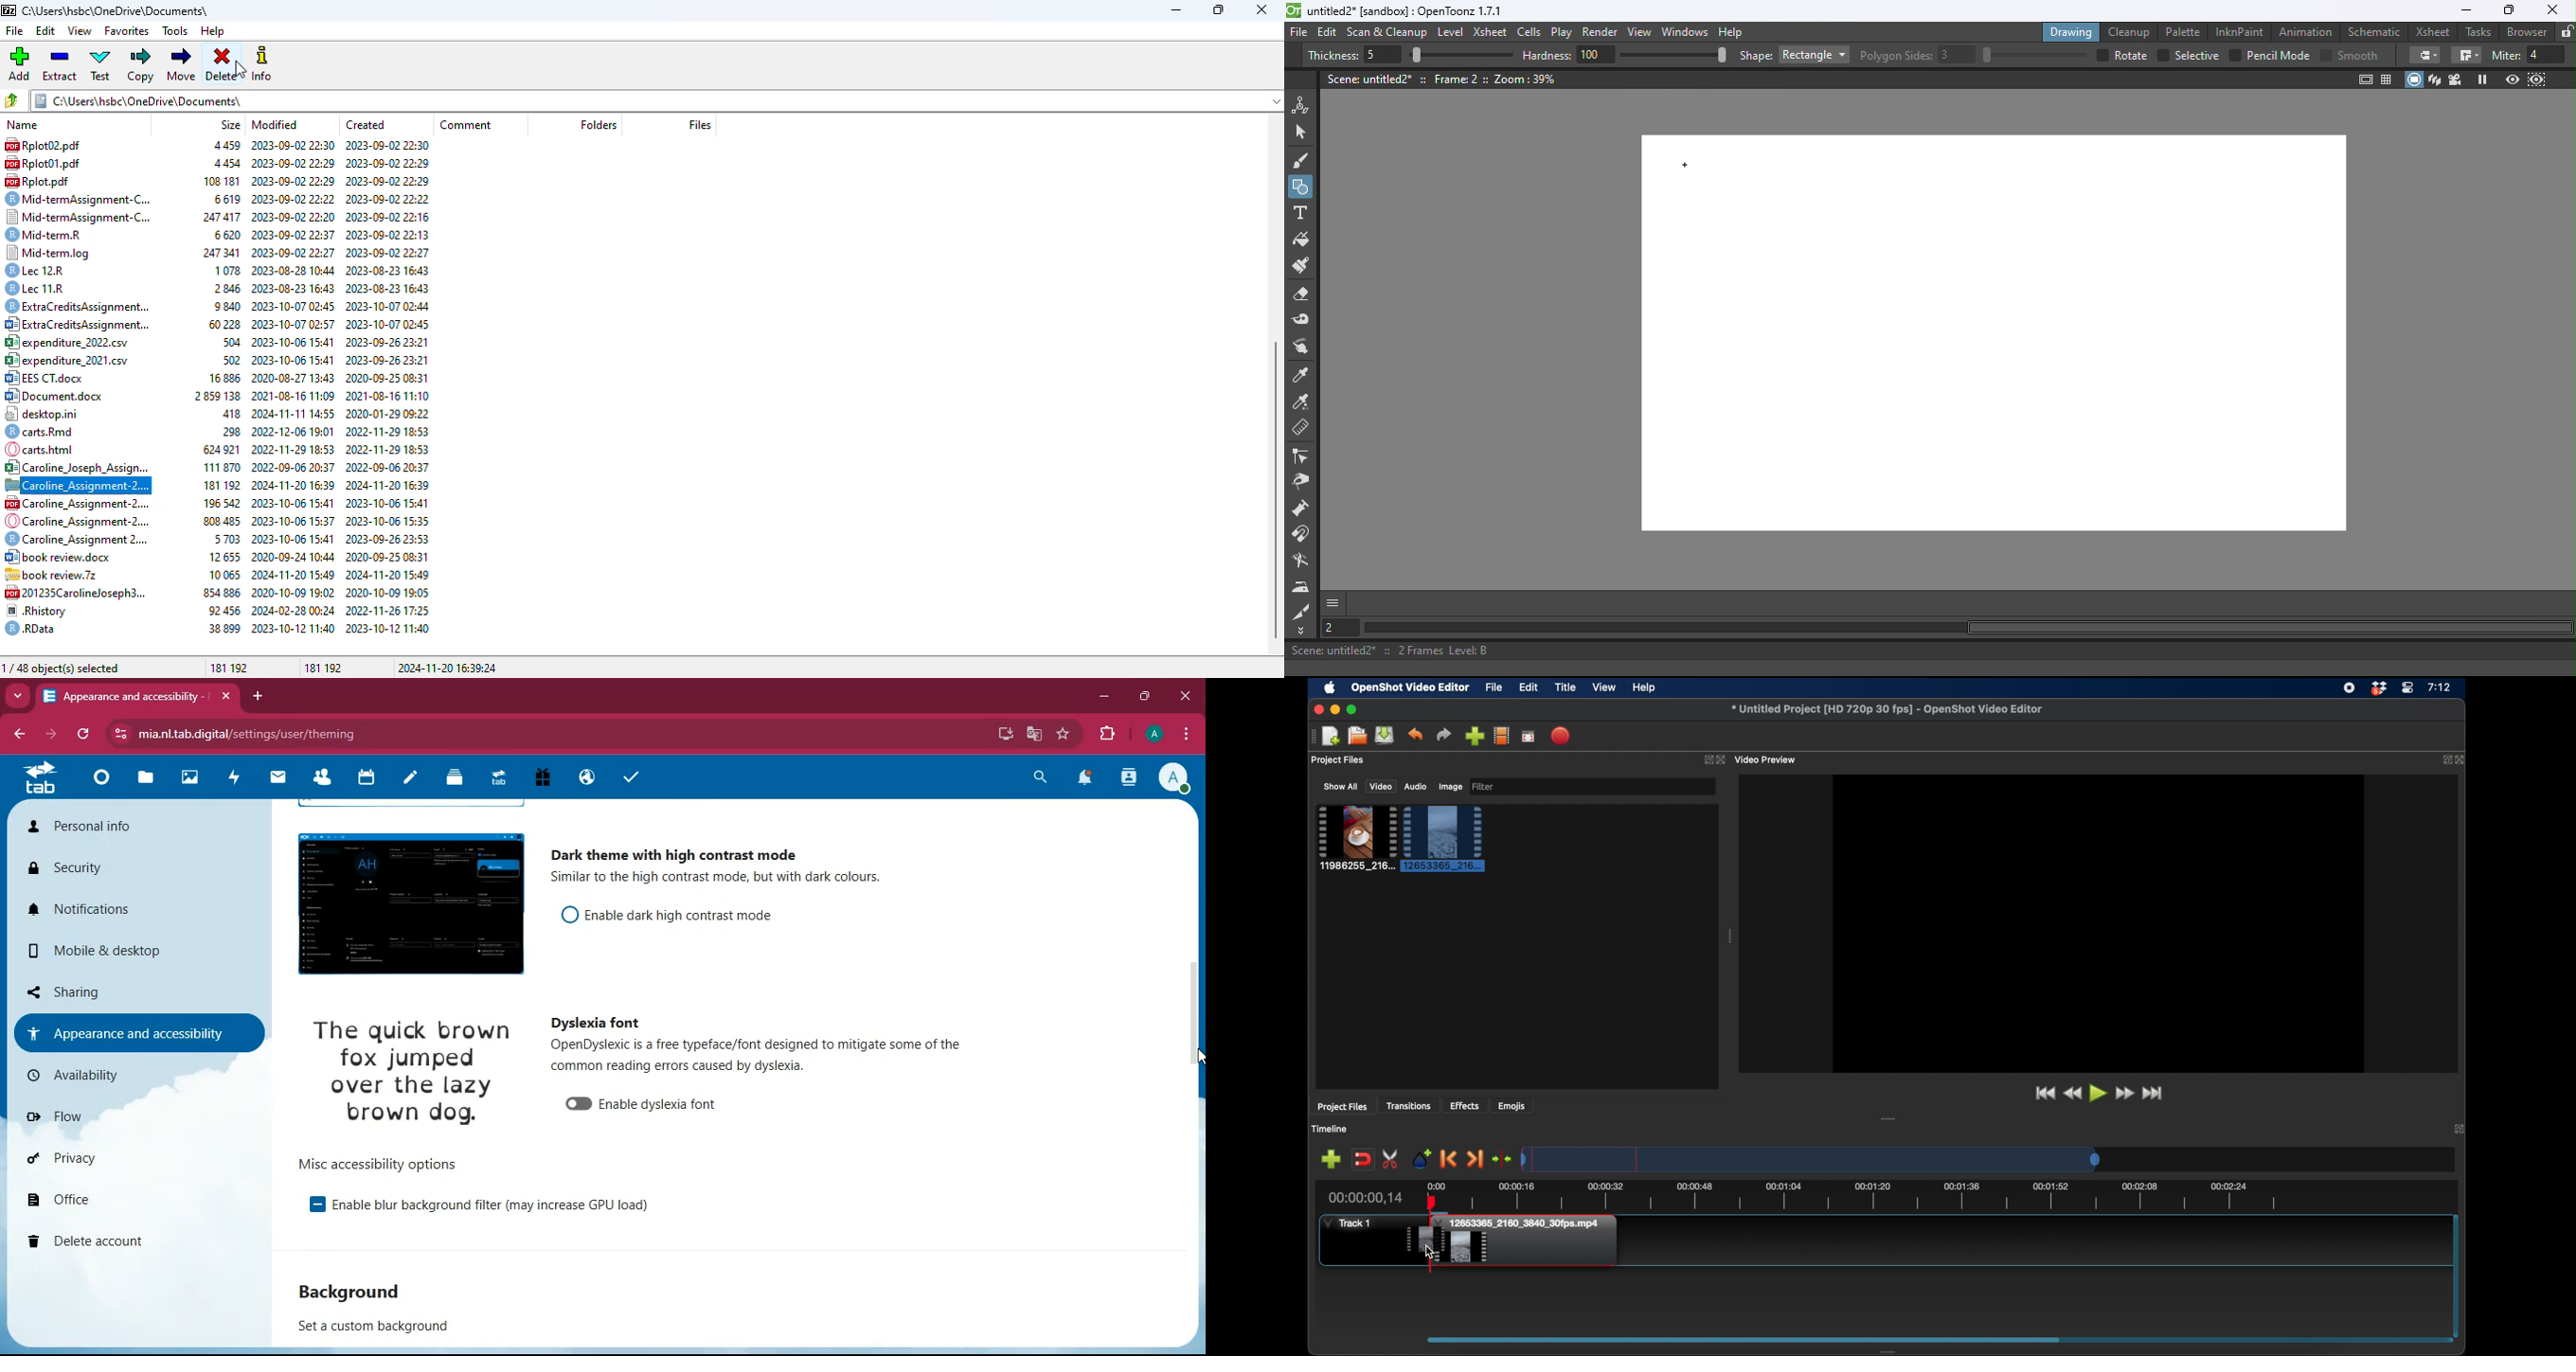 This screenshot has width=2576, height=1372. Describe the element at coordinates (229, 286) in the screenshot. I see `2846` at that location.